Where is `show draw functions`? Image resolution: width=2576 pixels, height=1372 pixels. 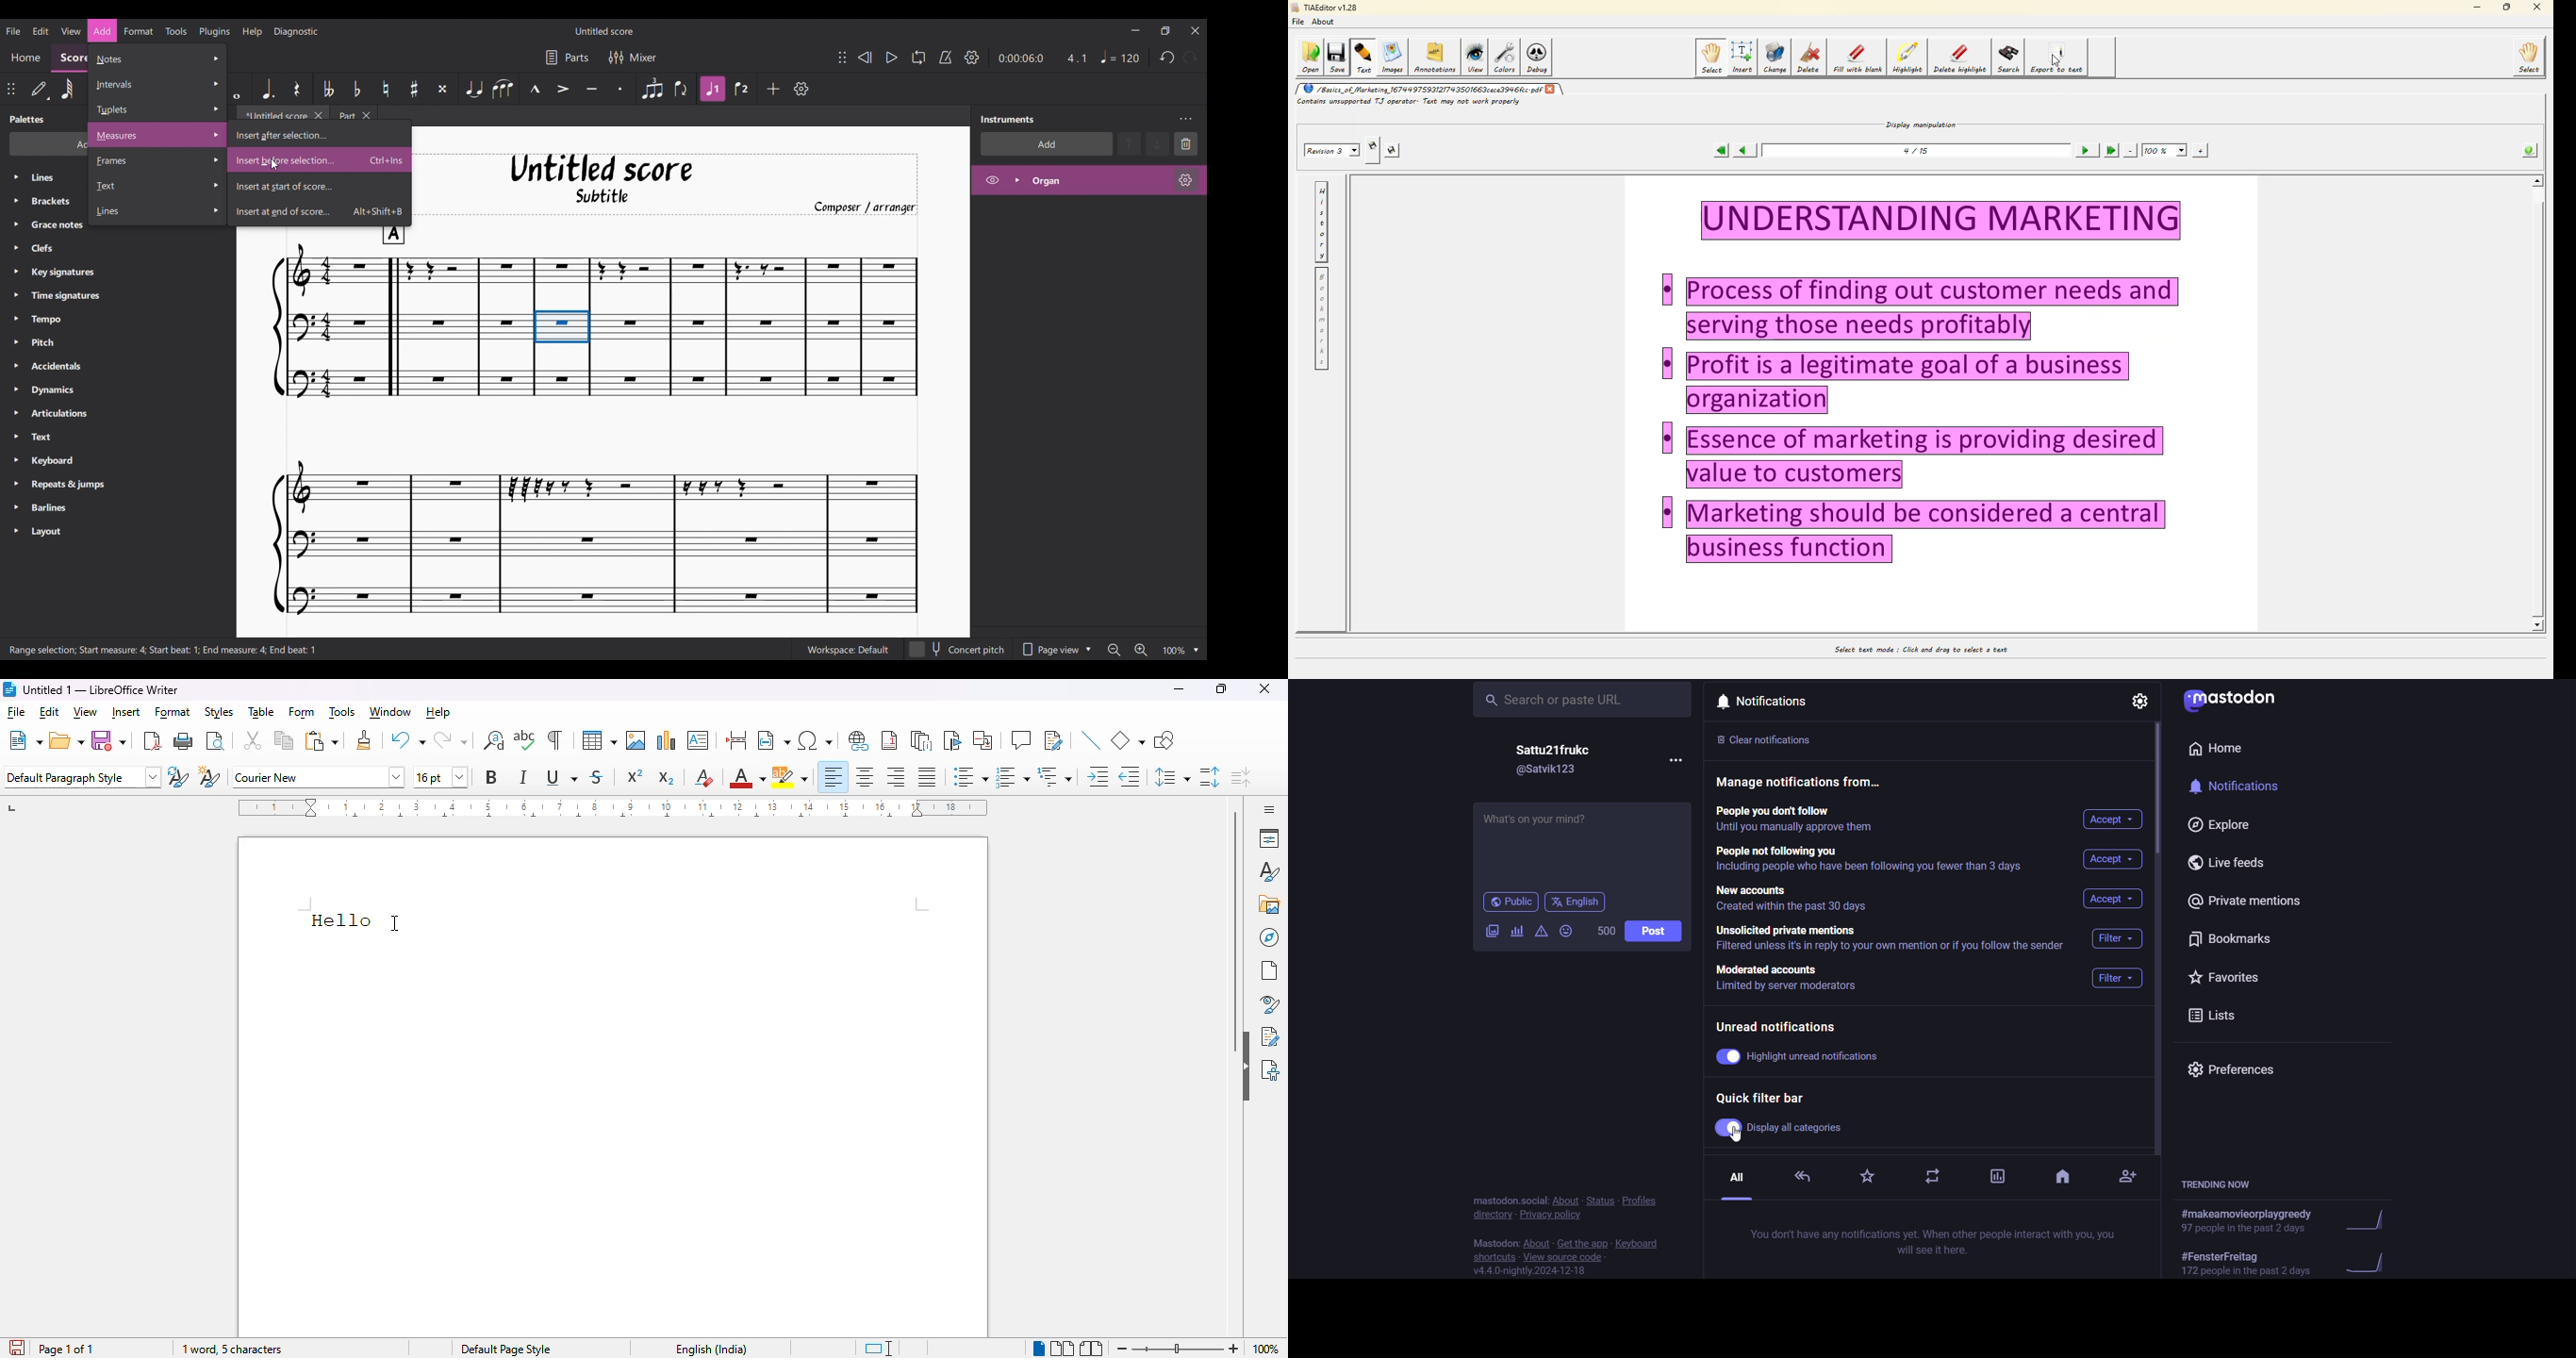
show draw functions is located at coordinates (1163, 740).